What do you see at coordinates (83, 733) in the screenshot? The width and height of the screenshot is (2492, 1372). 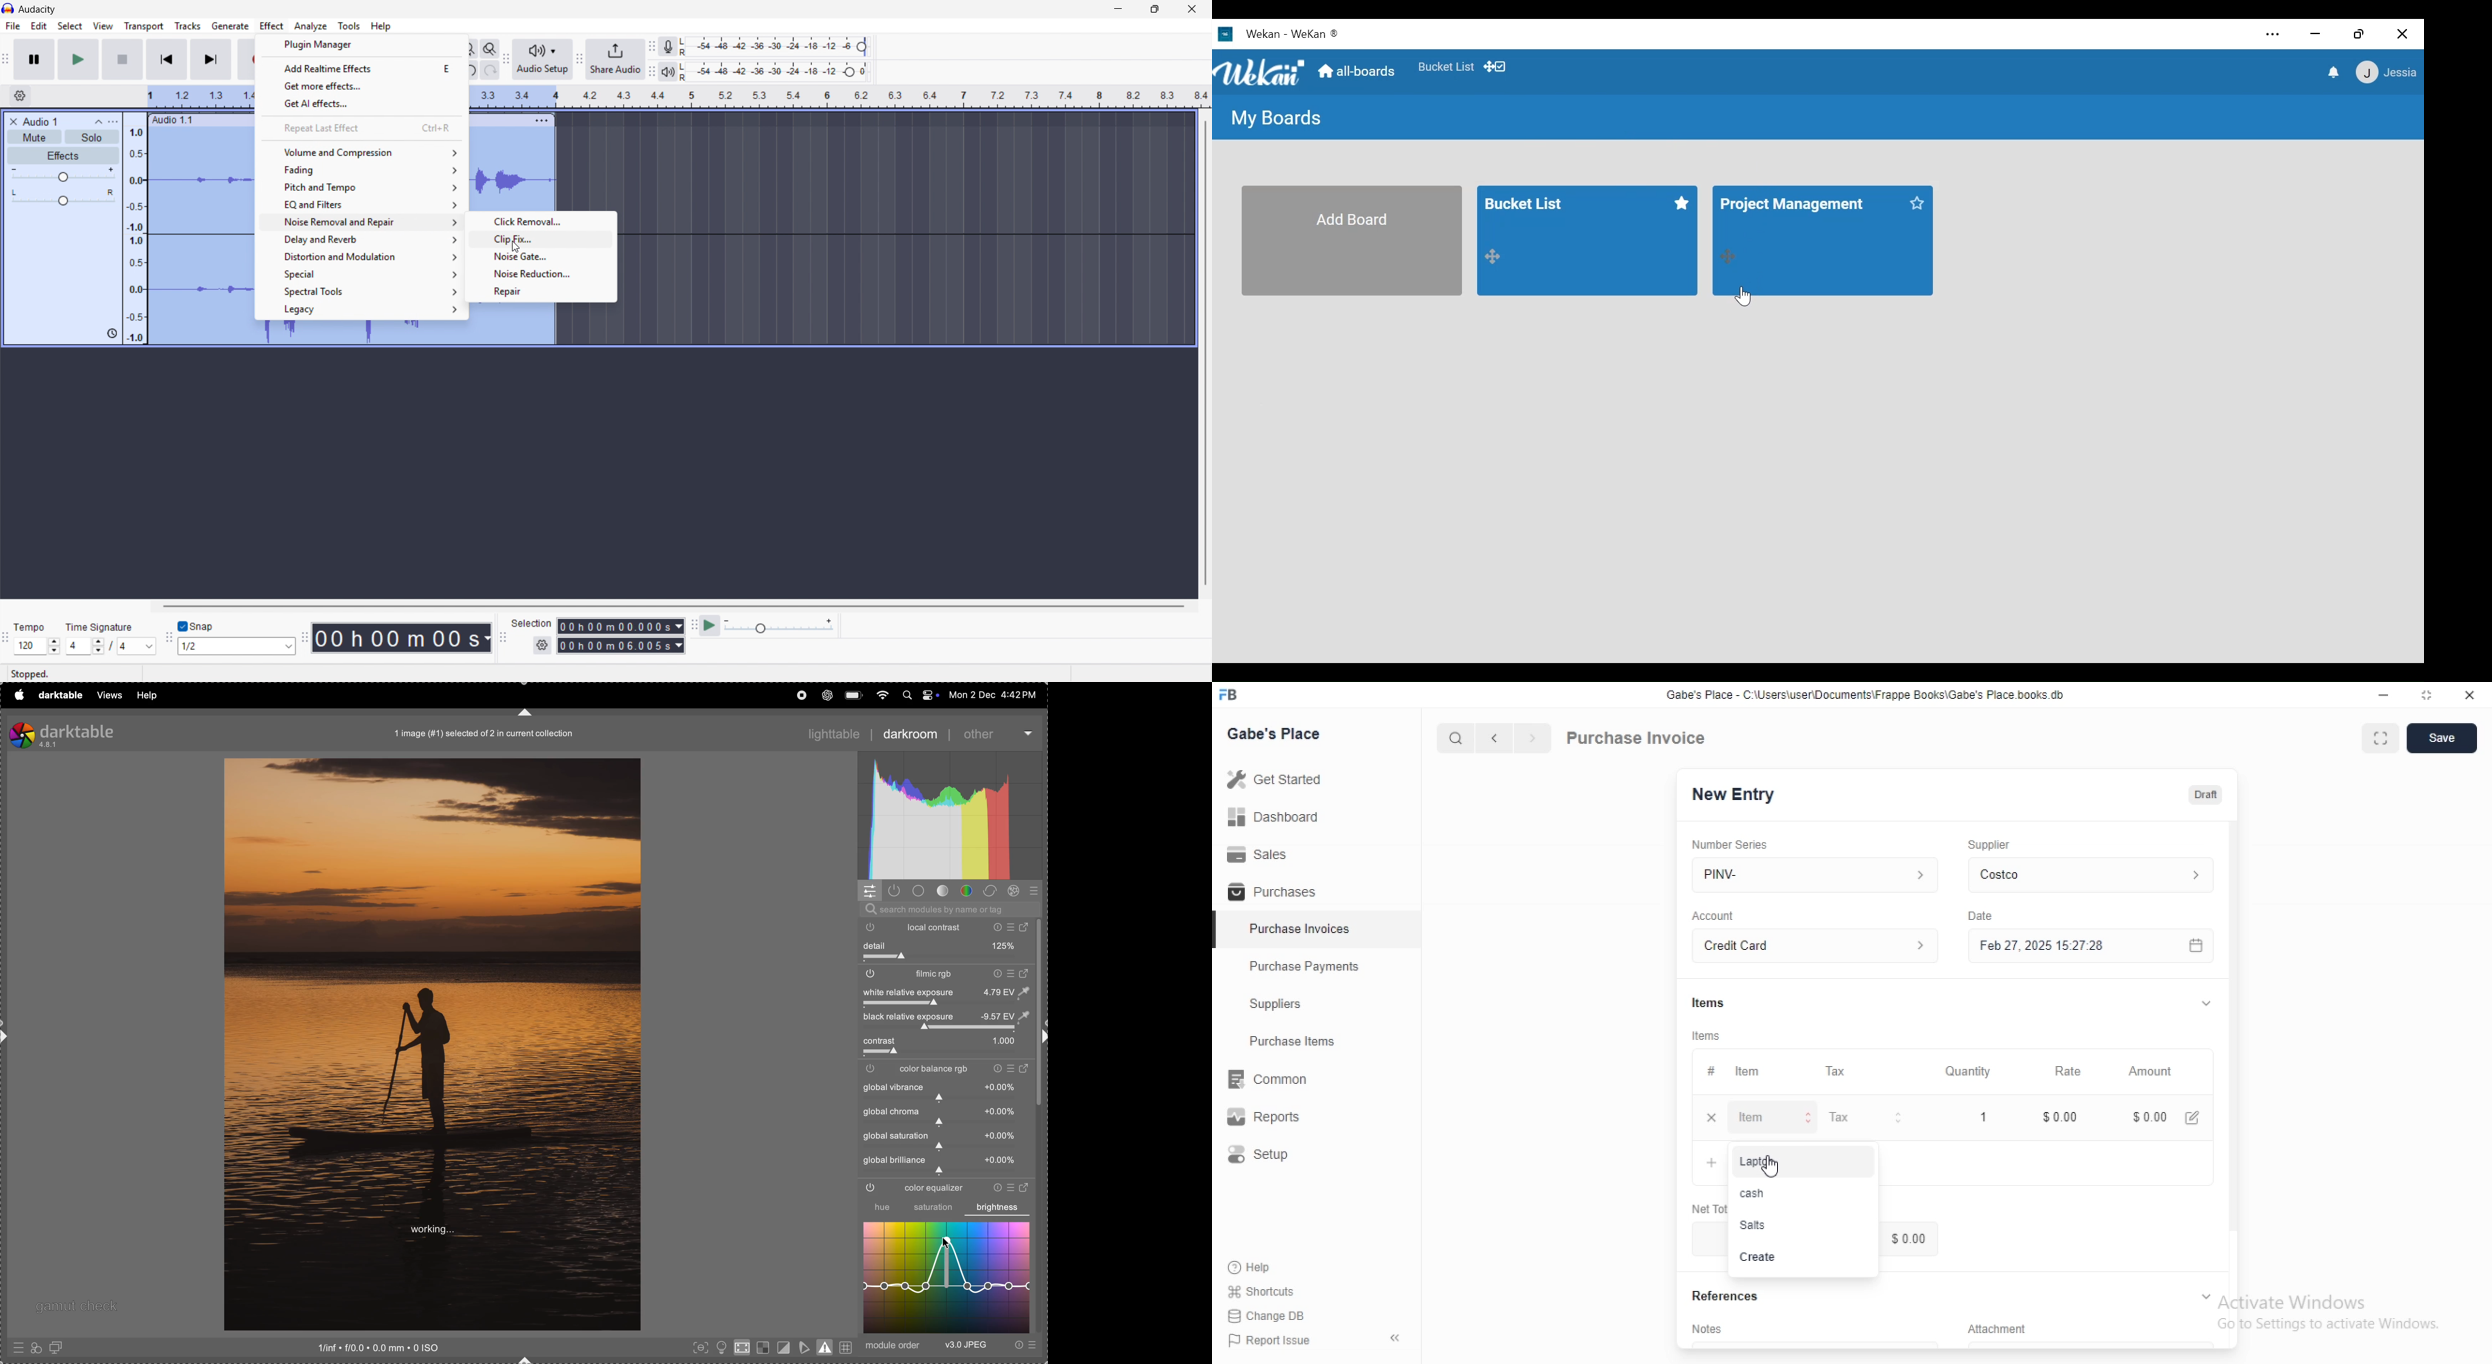 I see `darktable version` at bounding box center [83, 733].